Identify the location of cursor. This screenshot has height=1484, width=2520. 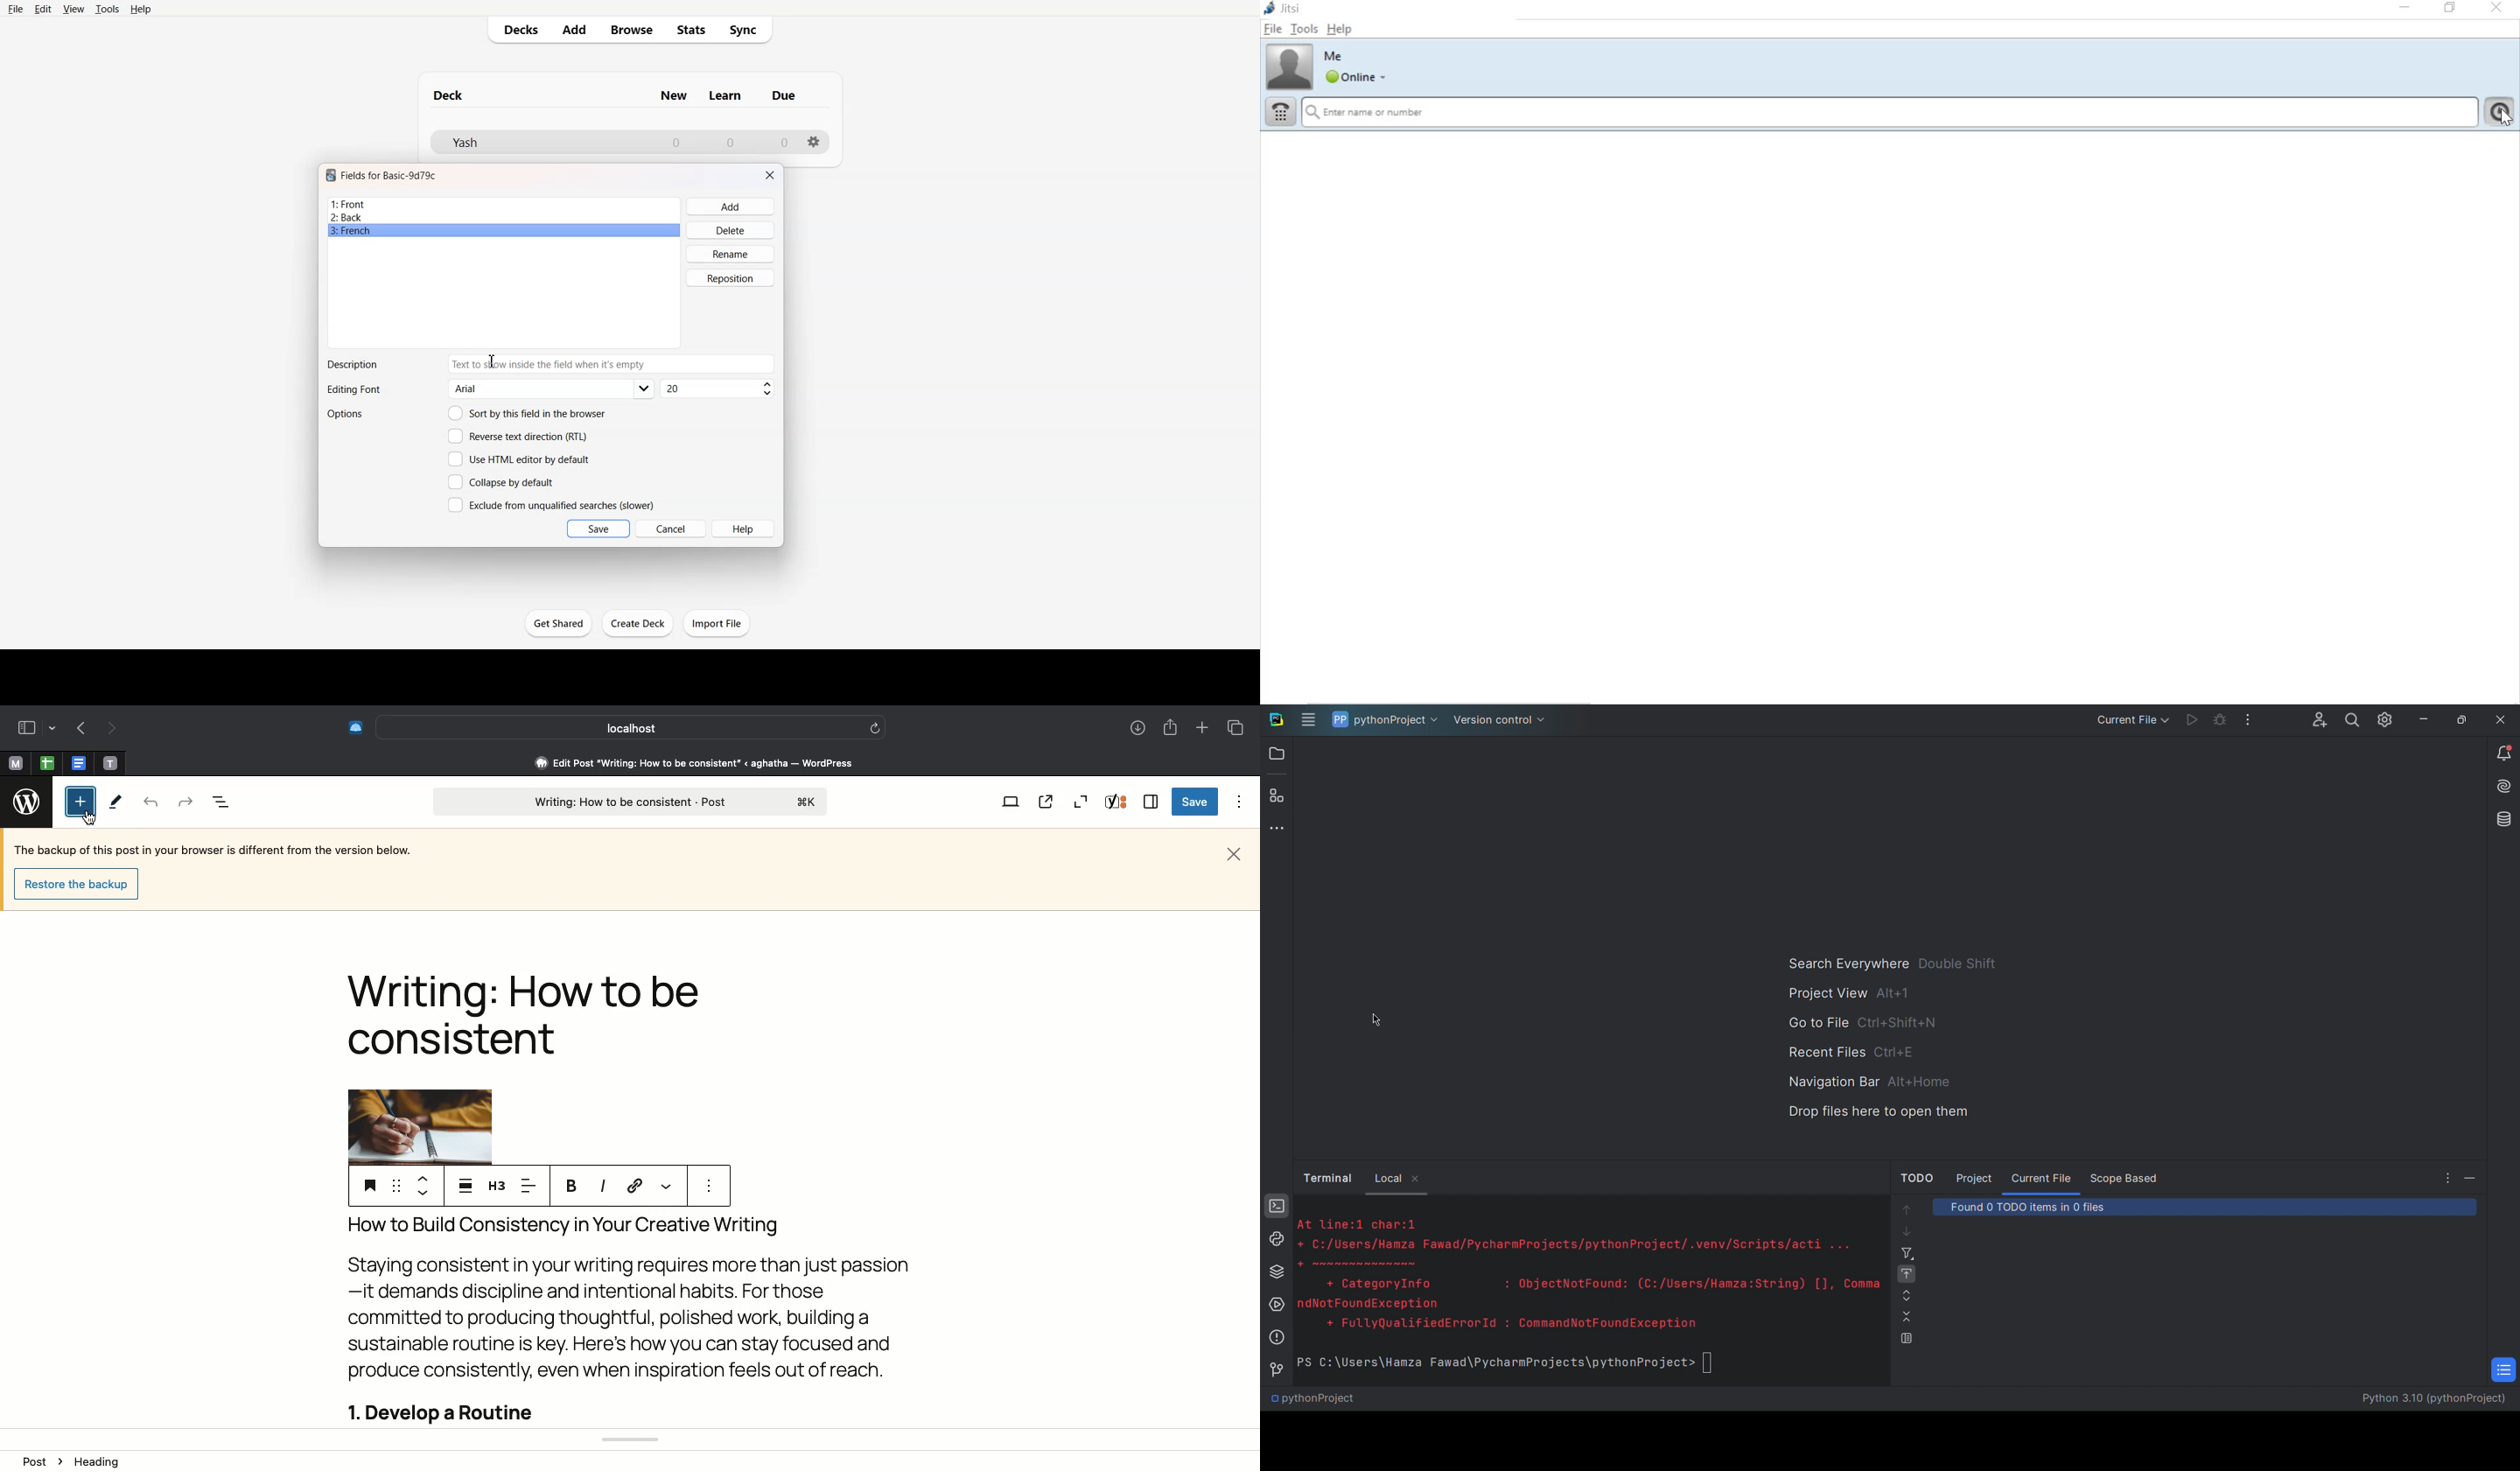
(82, 823).